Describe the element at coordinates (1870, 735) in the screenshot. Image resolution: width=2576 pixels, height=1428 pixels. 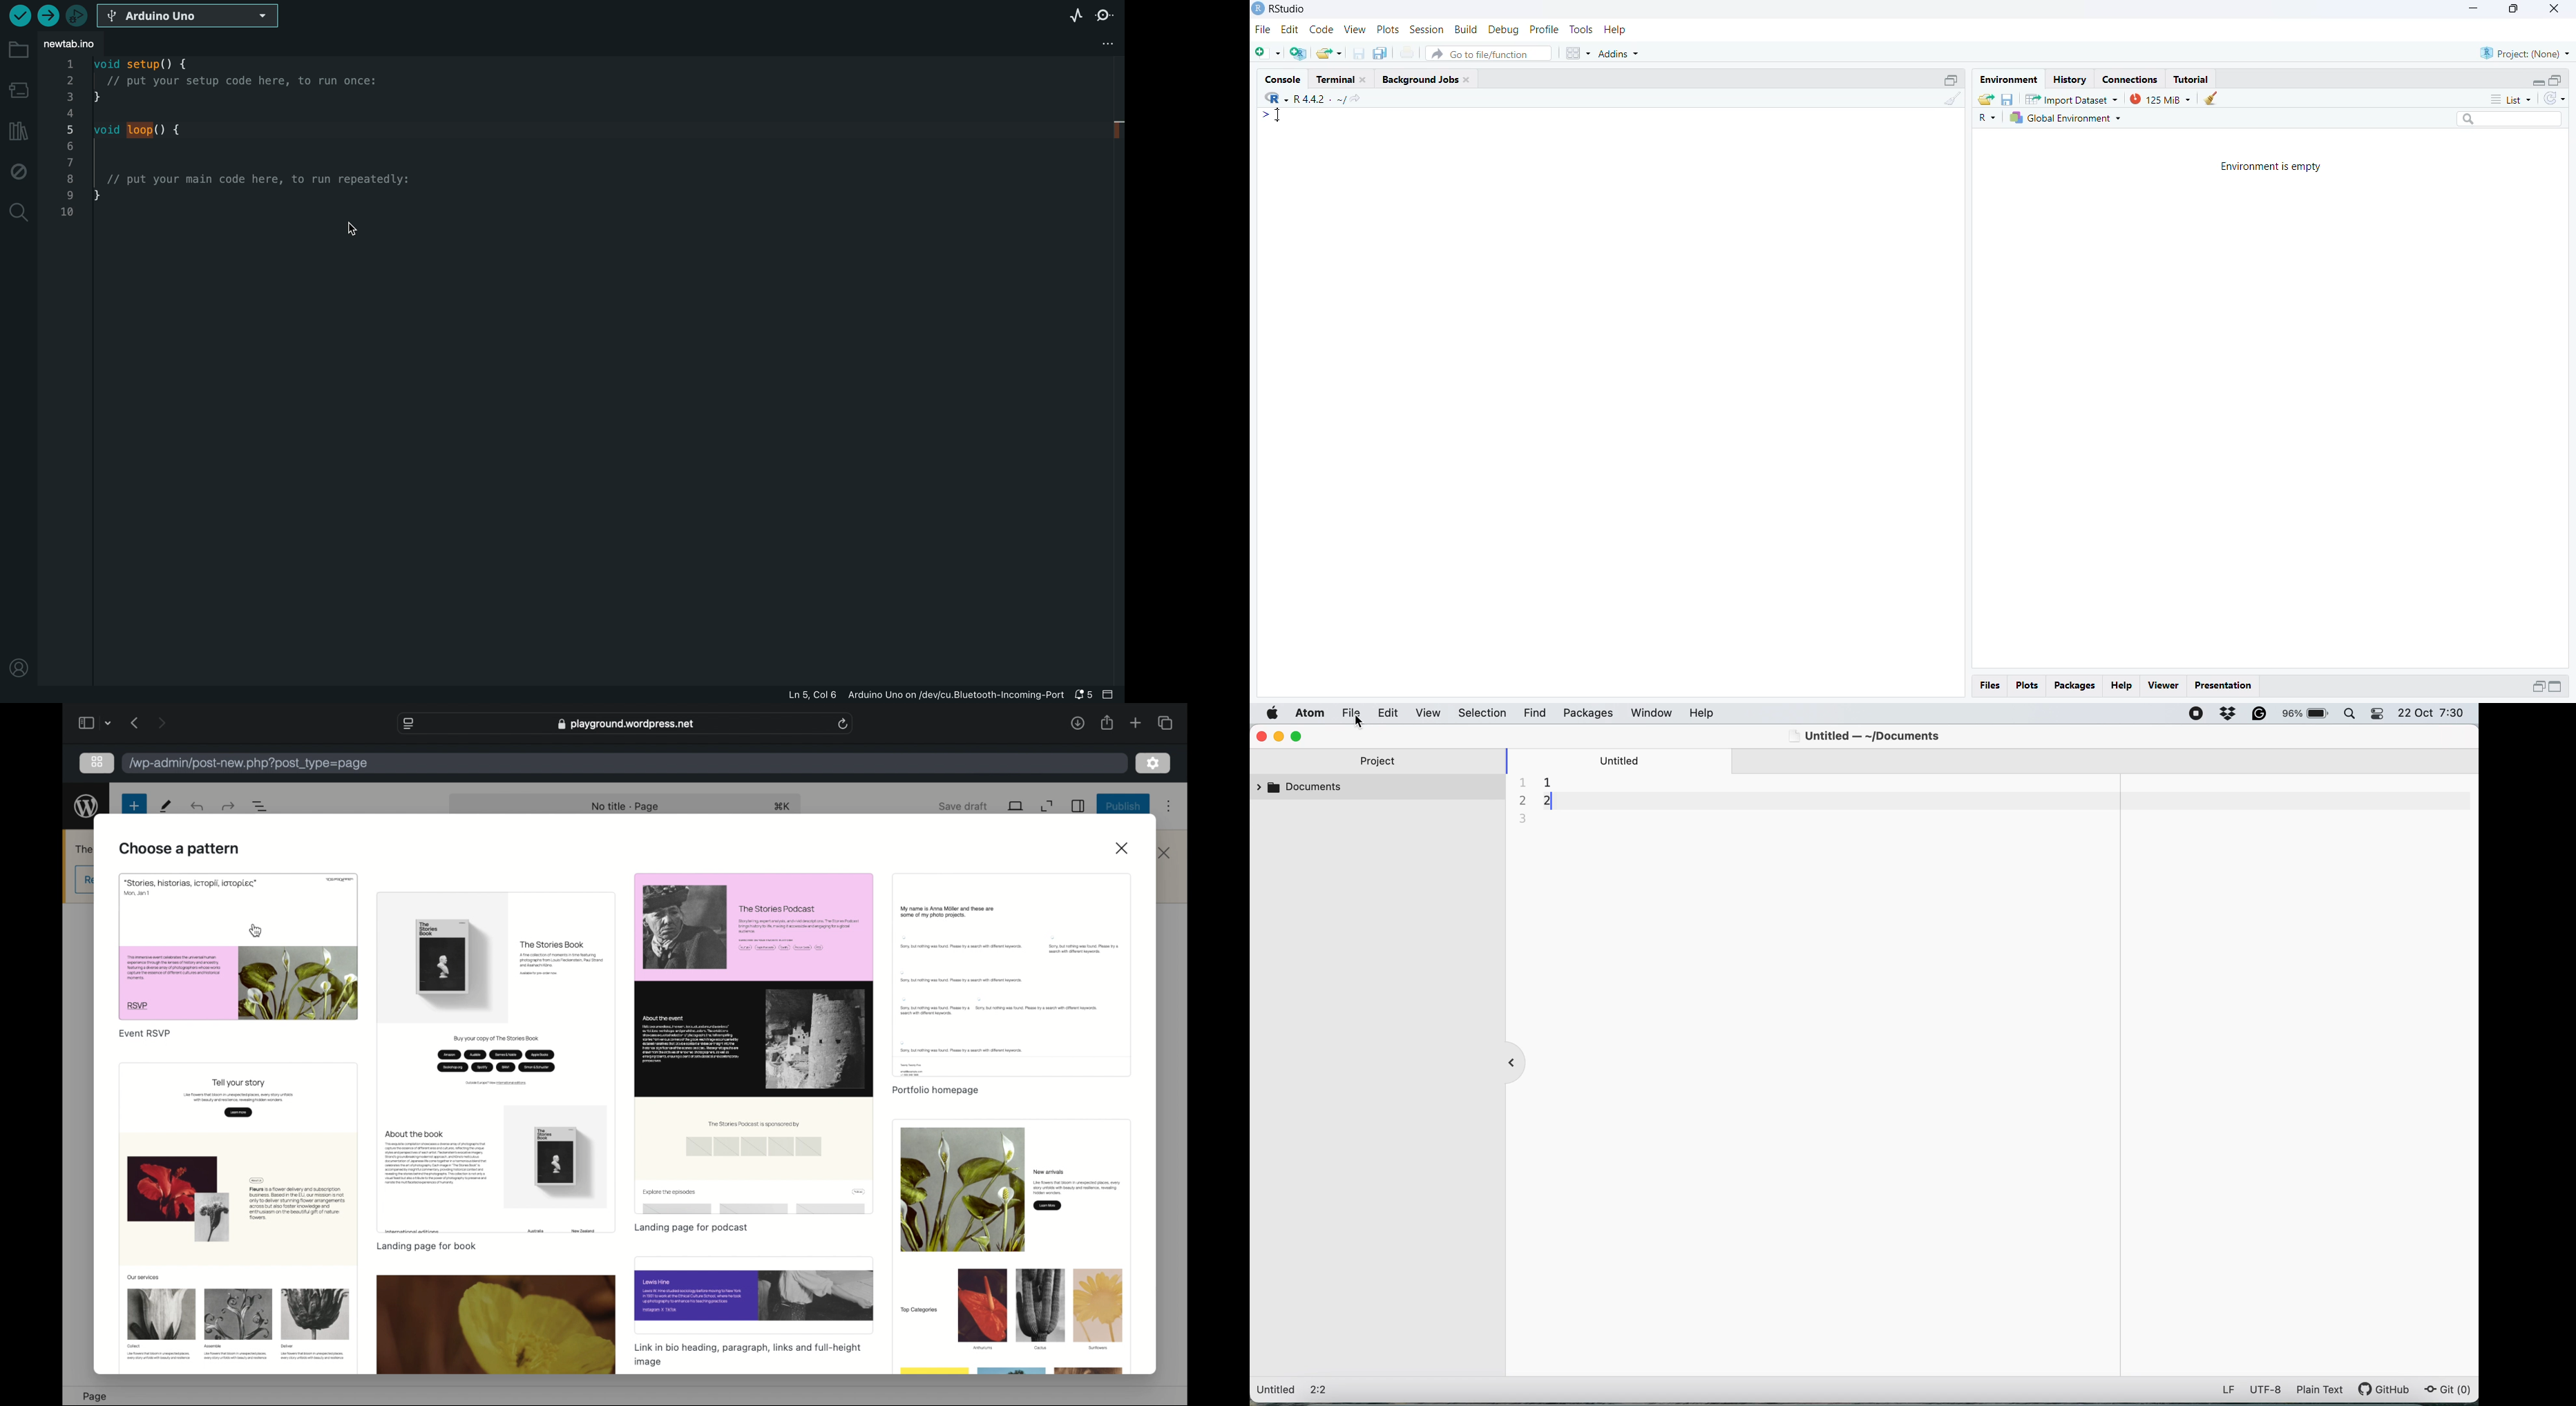
I see `Untitled — ~/Documents` at that location.